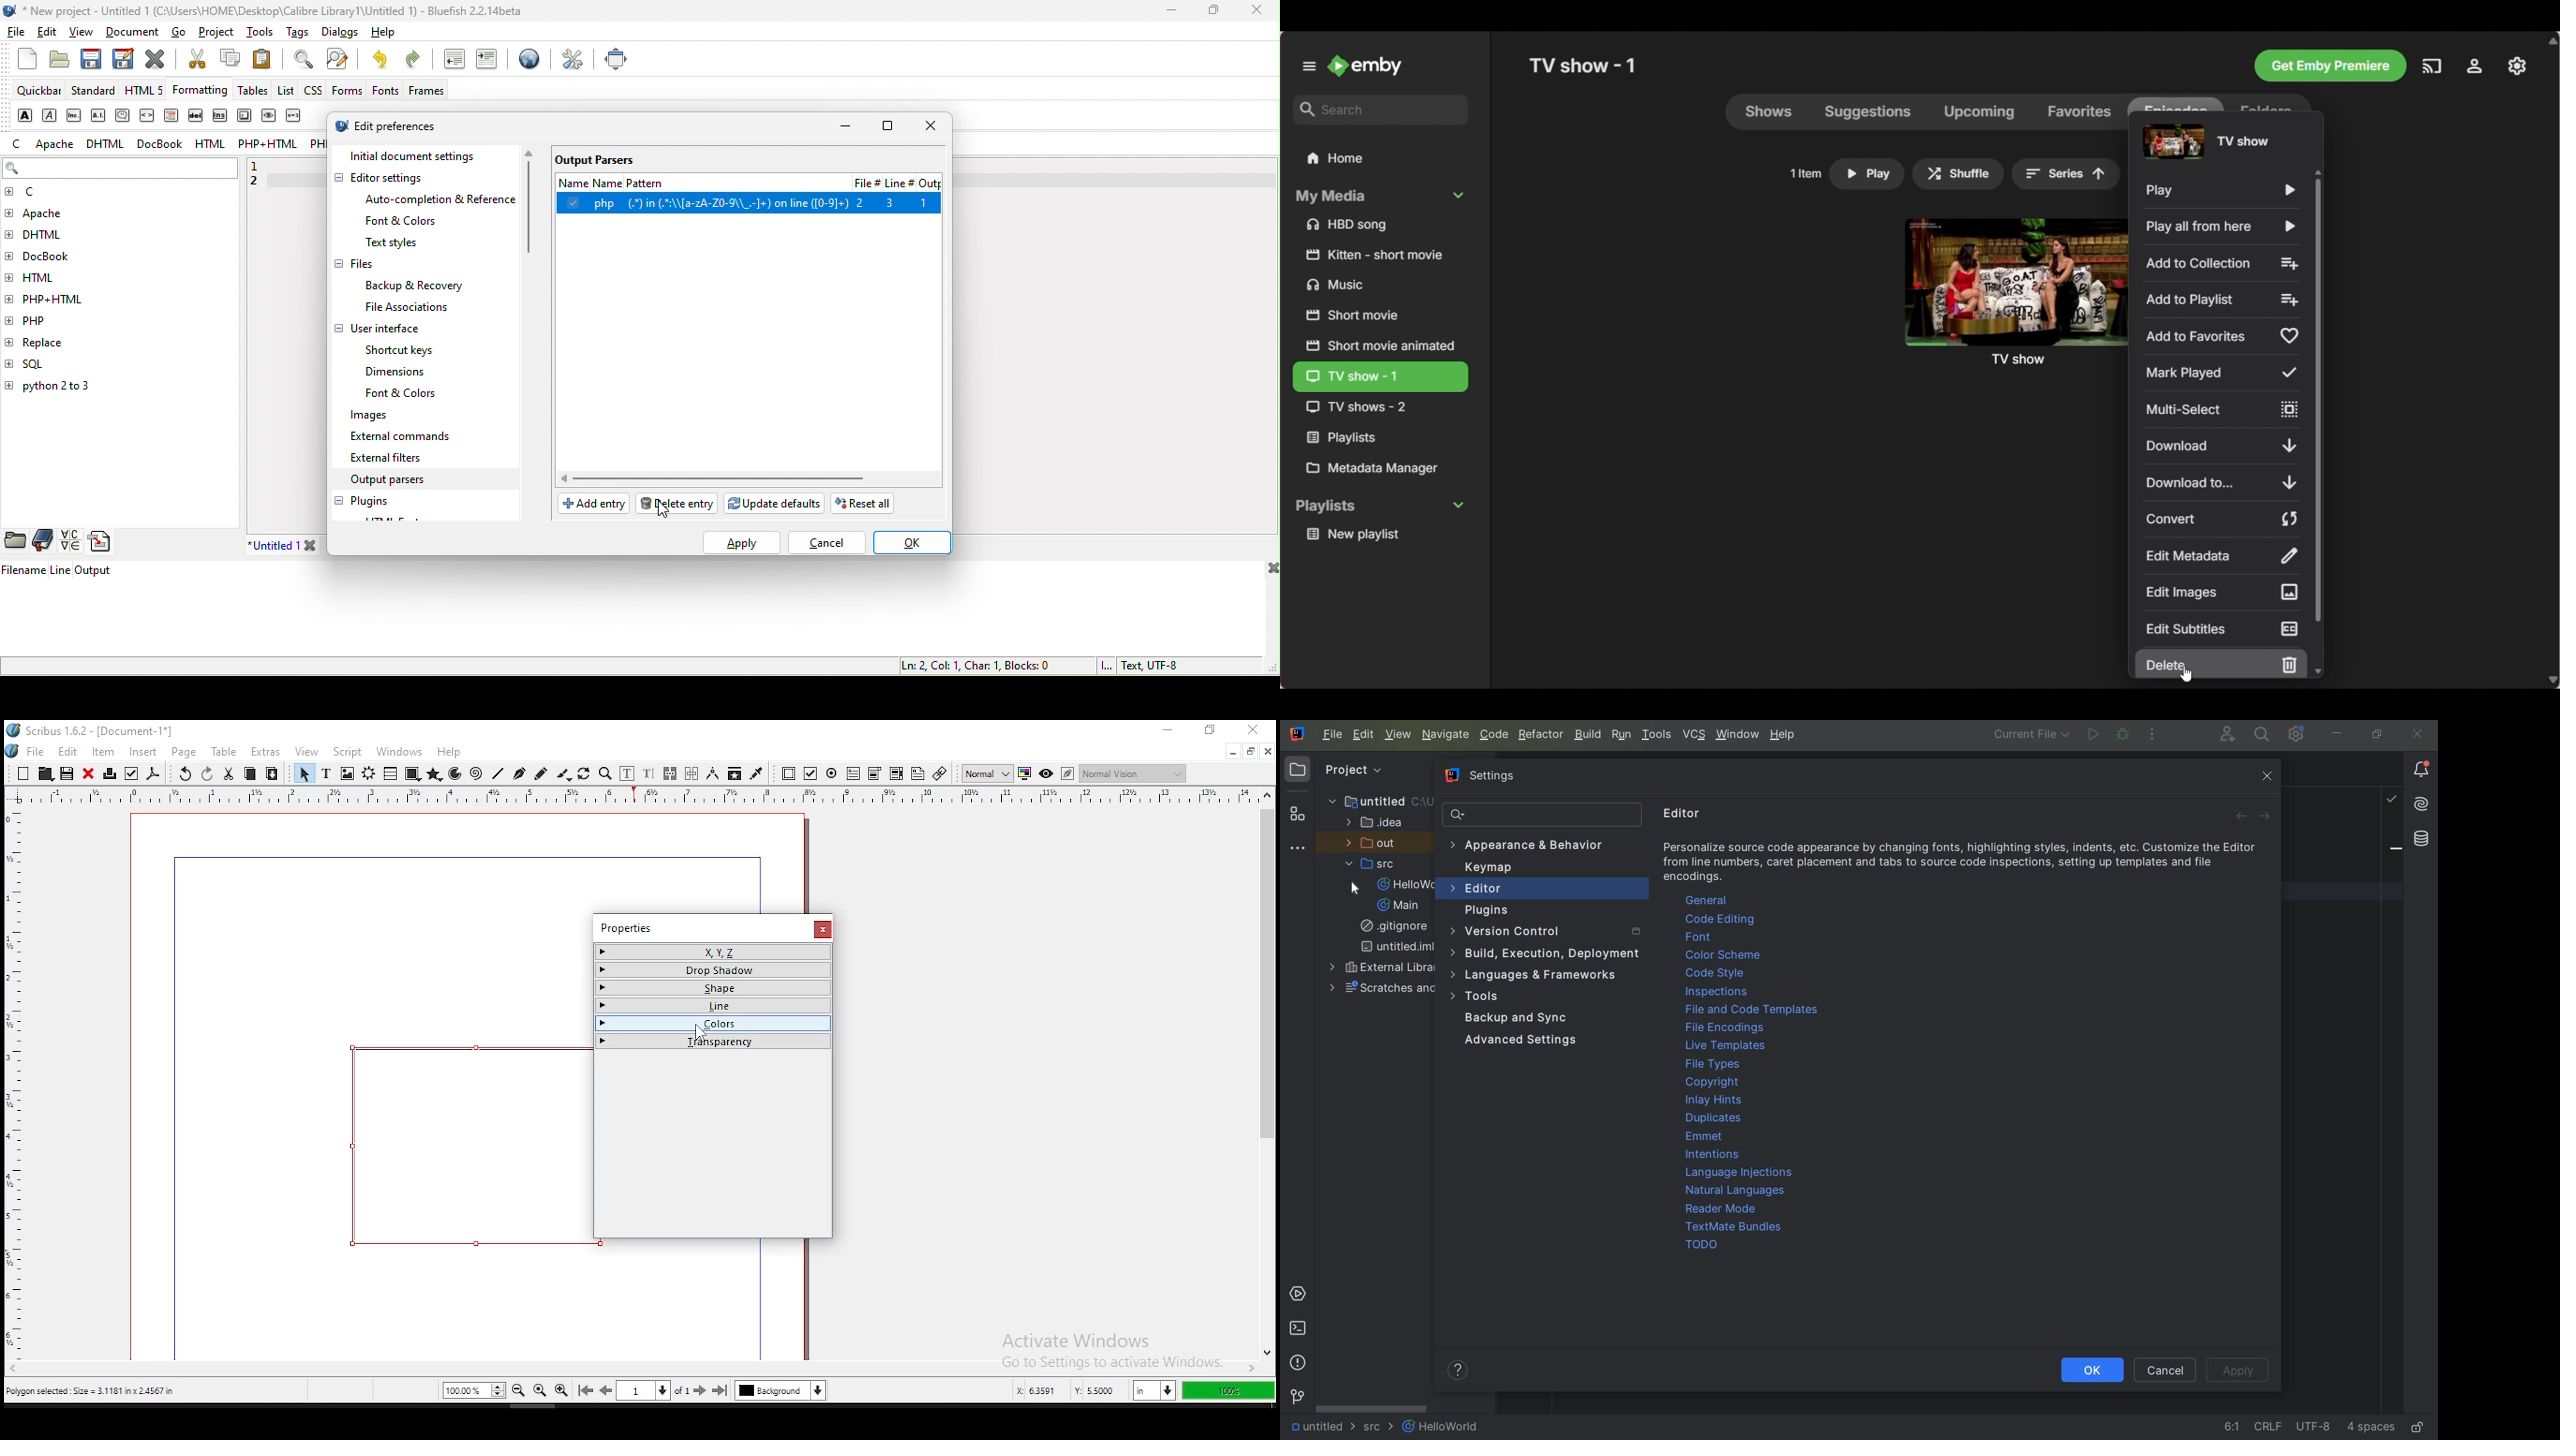  I want to click on redo, so click(207, 774).